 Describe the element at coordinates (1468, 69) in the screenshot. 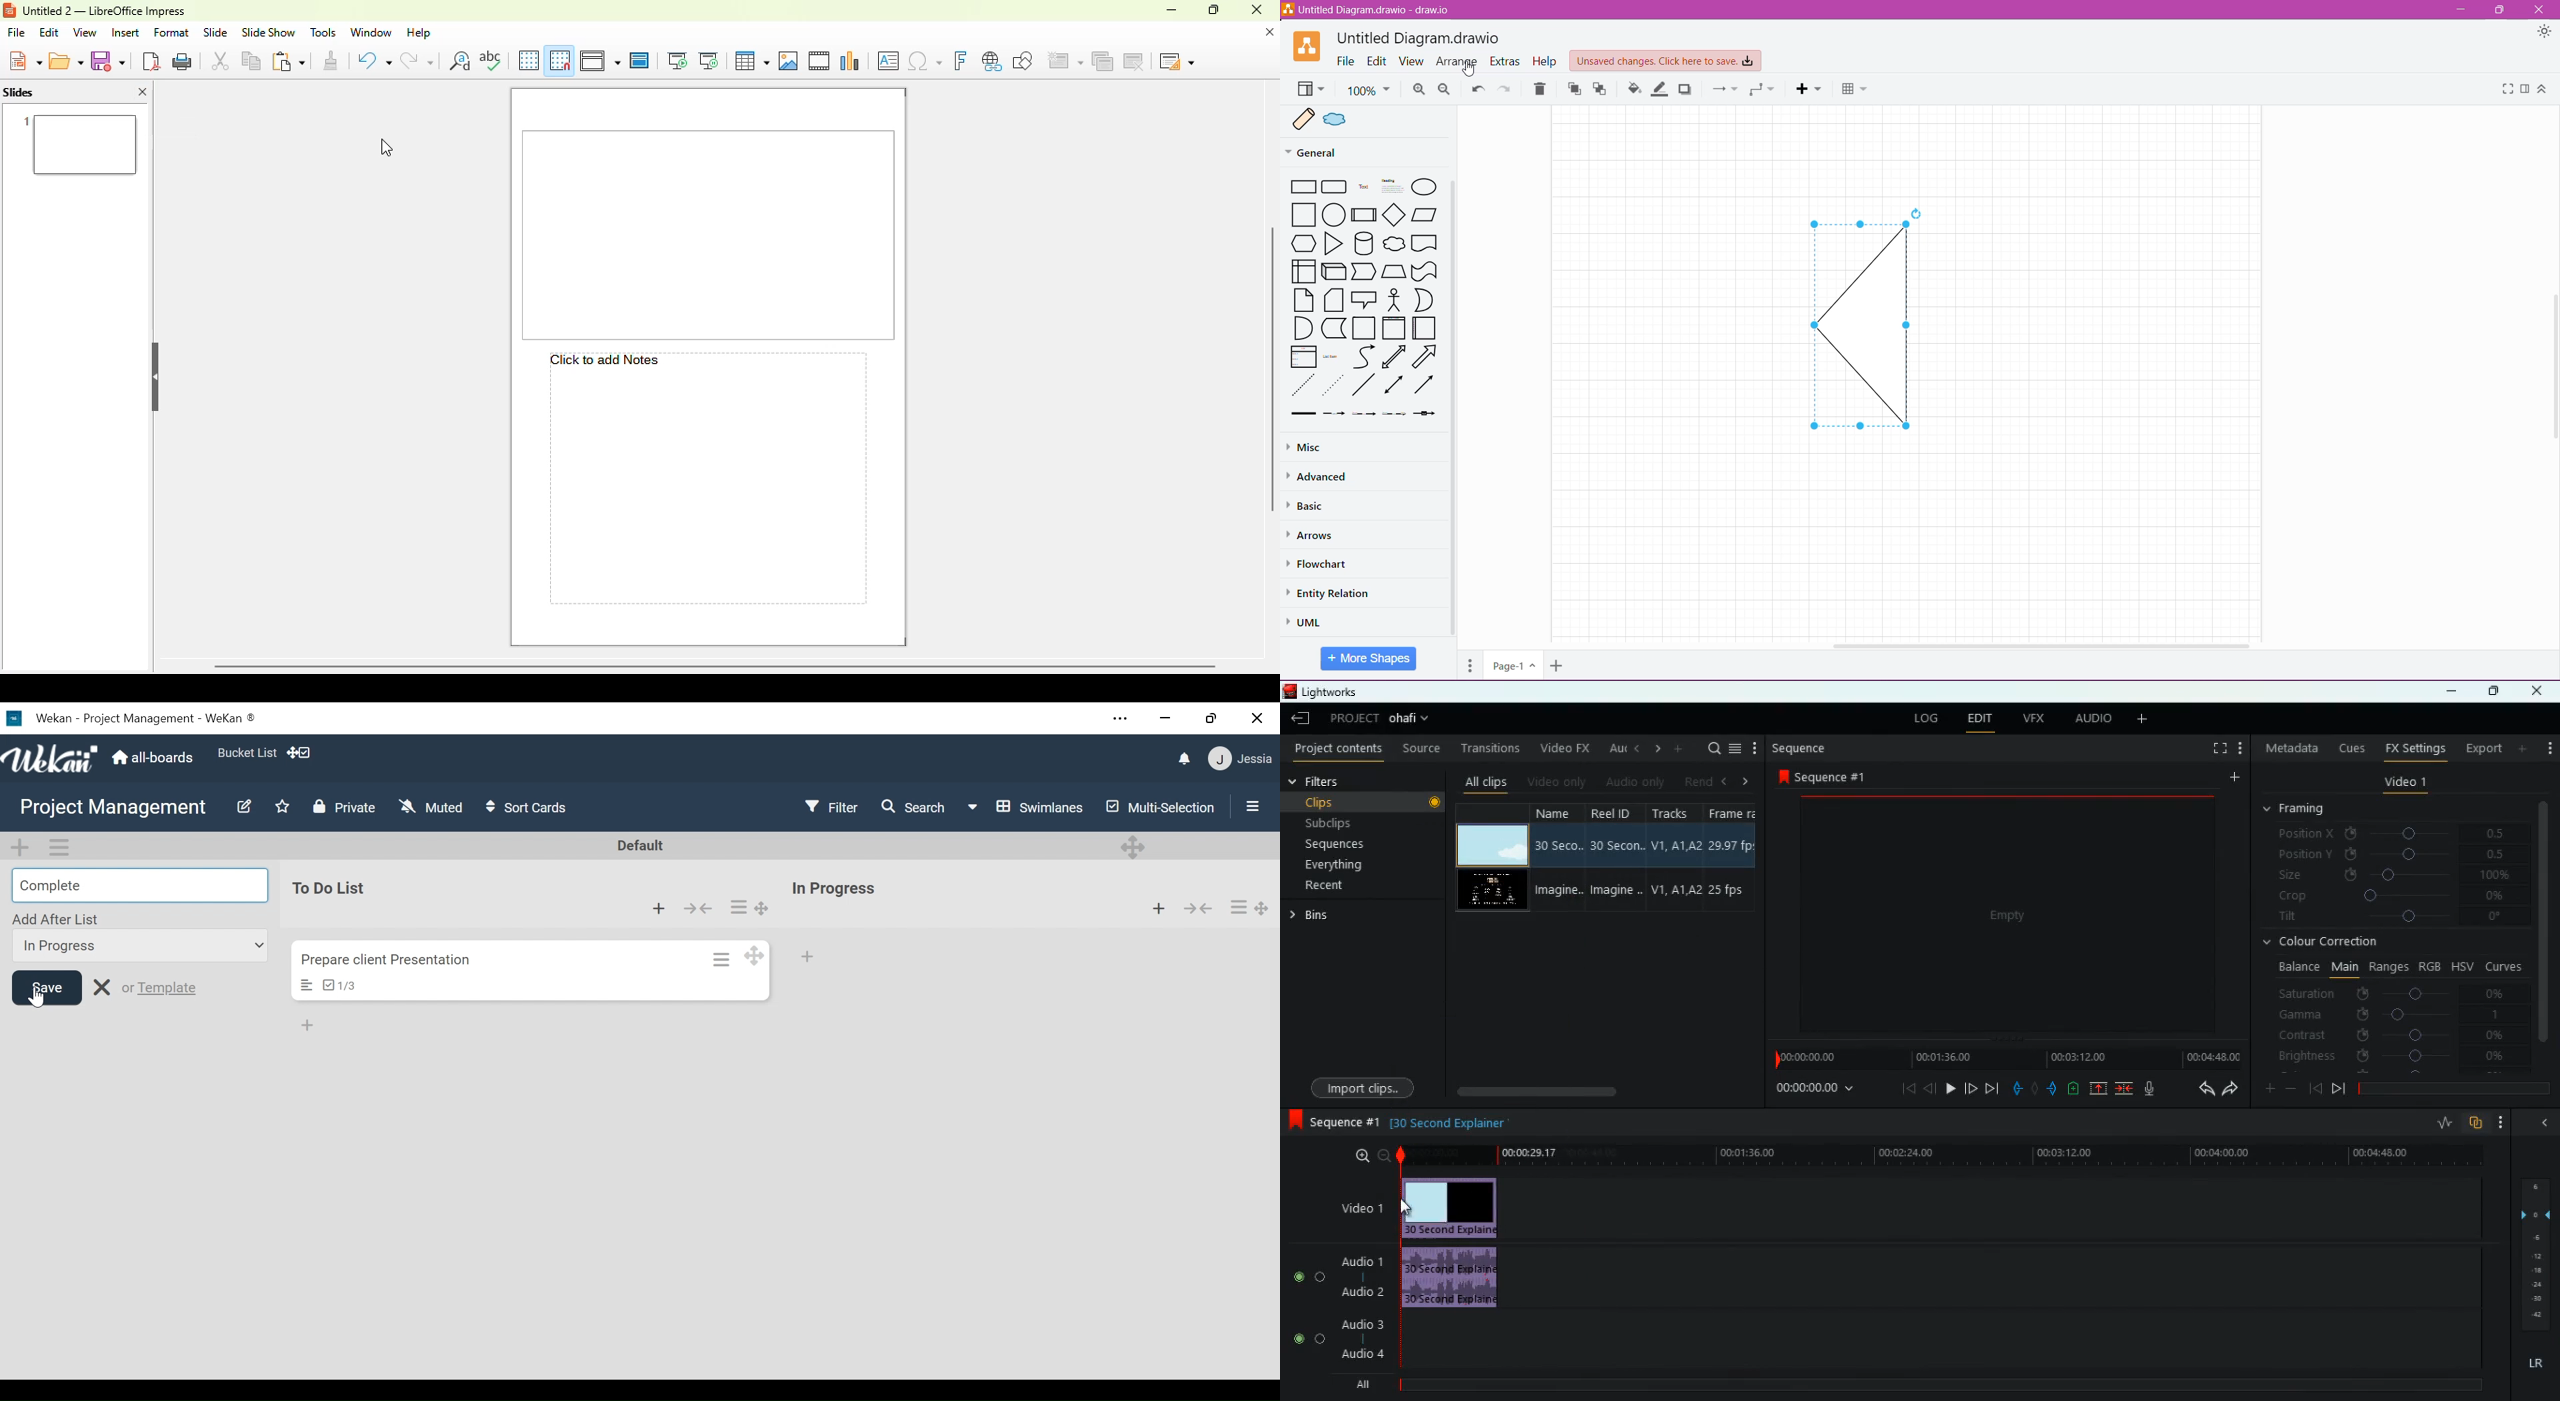

I see `Cursor` at that location.